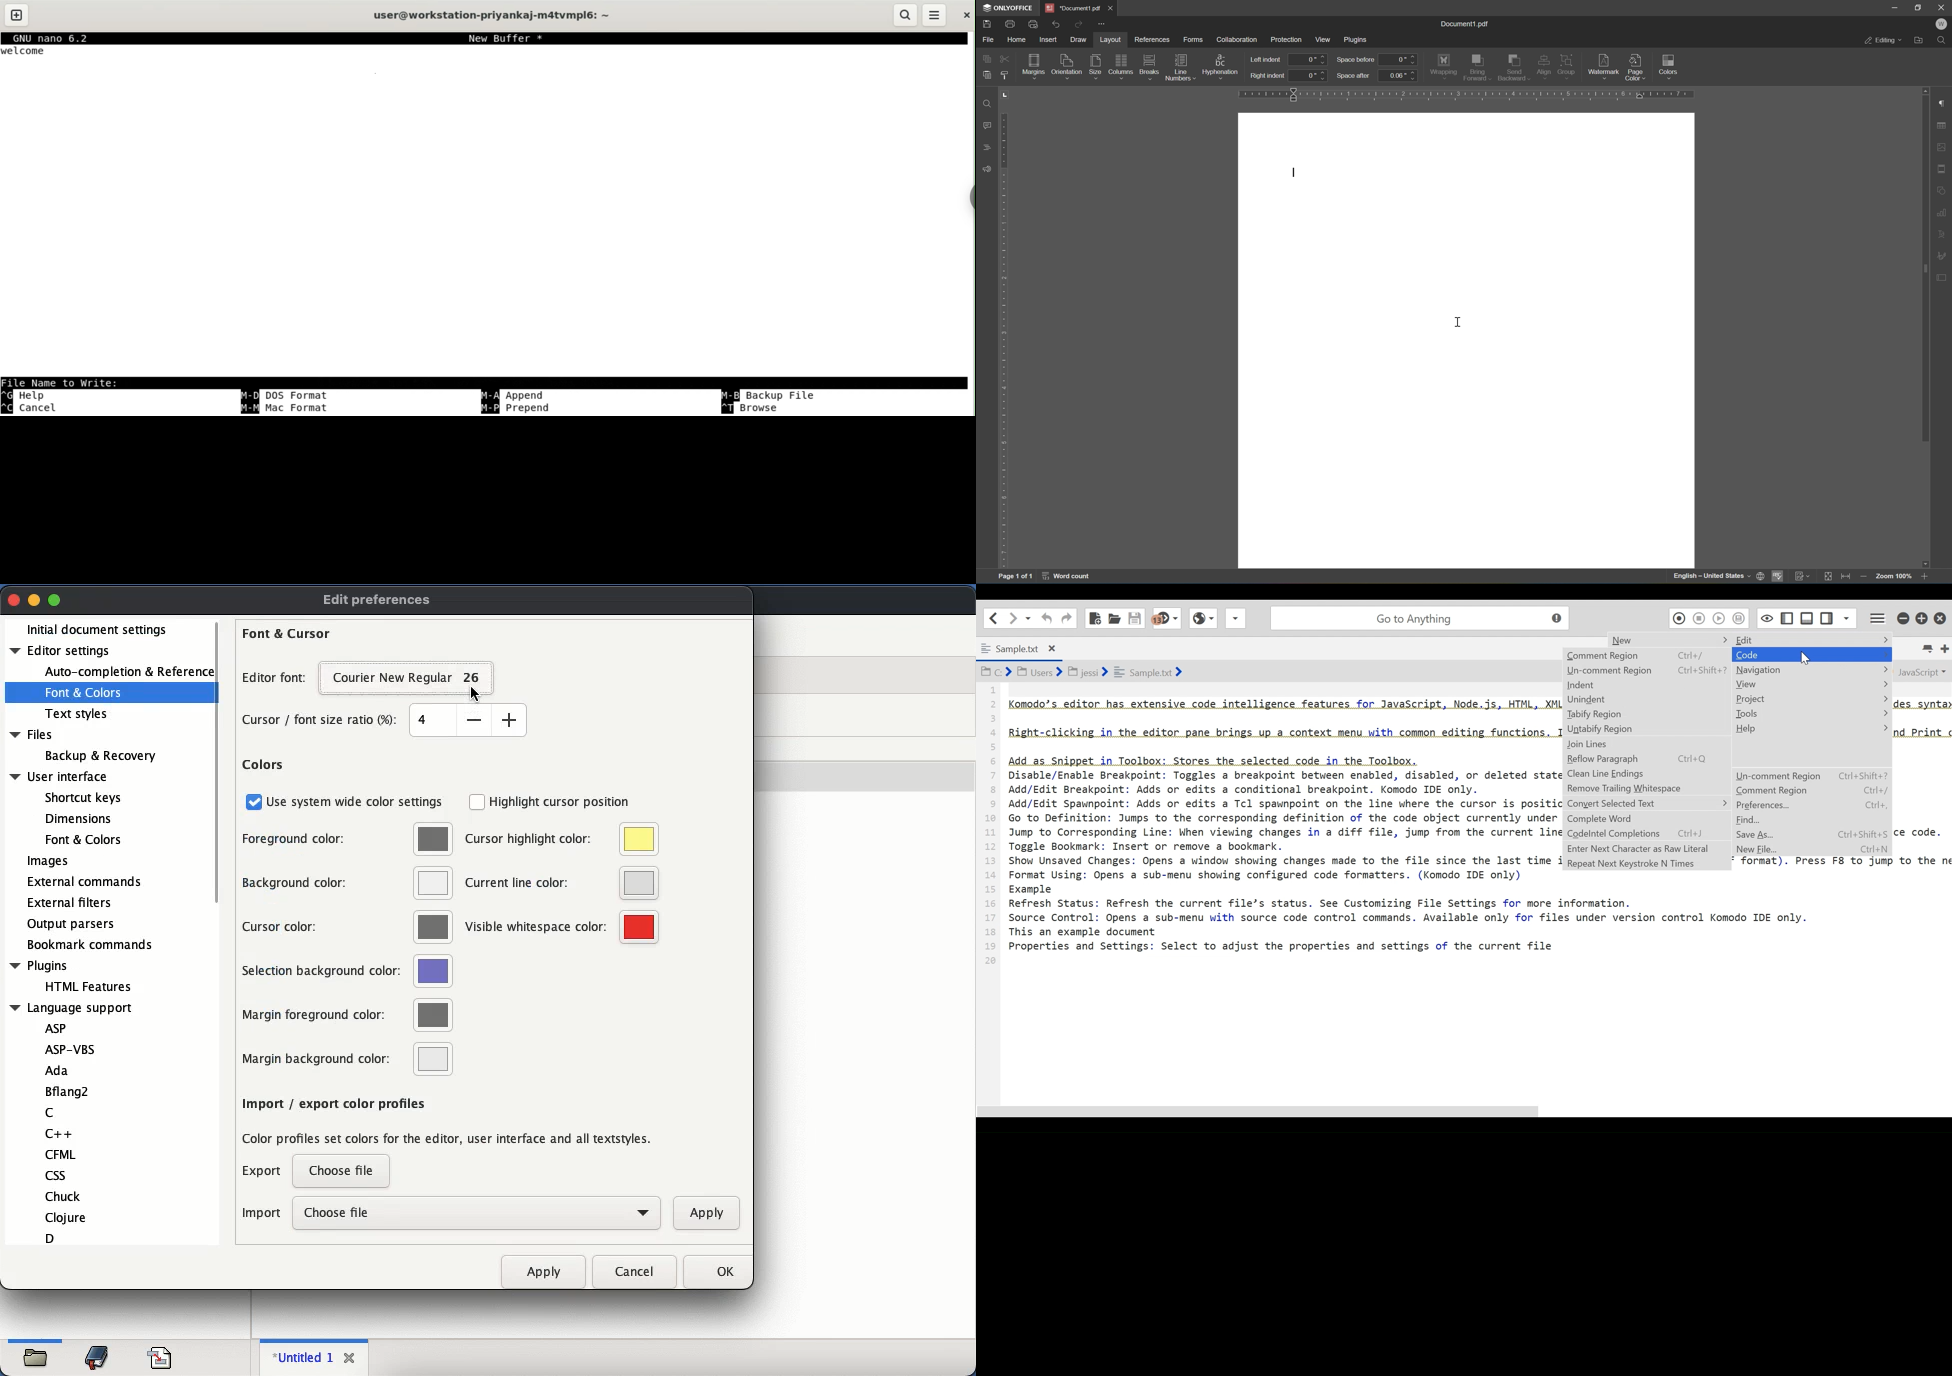 The width and height of the screenshot is (1960, 1400). What do you see at coordinates (1120, 63) in the screenshot?
I see `columns` at bounding box center [1120, 63].